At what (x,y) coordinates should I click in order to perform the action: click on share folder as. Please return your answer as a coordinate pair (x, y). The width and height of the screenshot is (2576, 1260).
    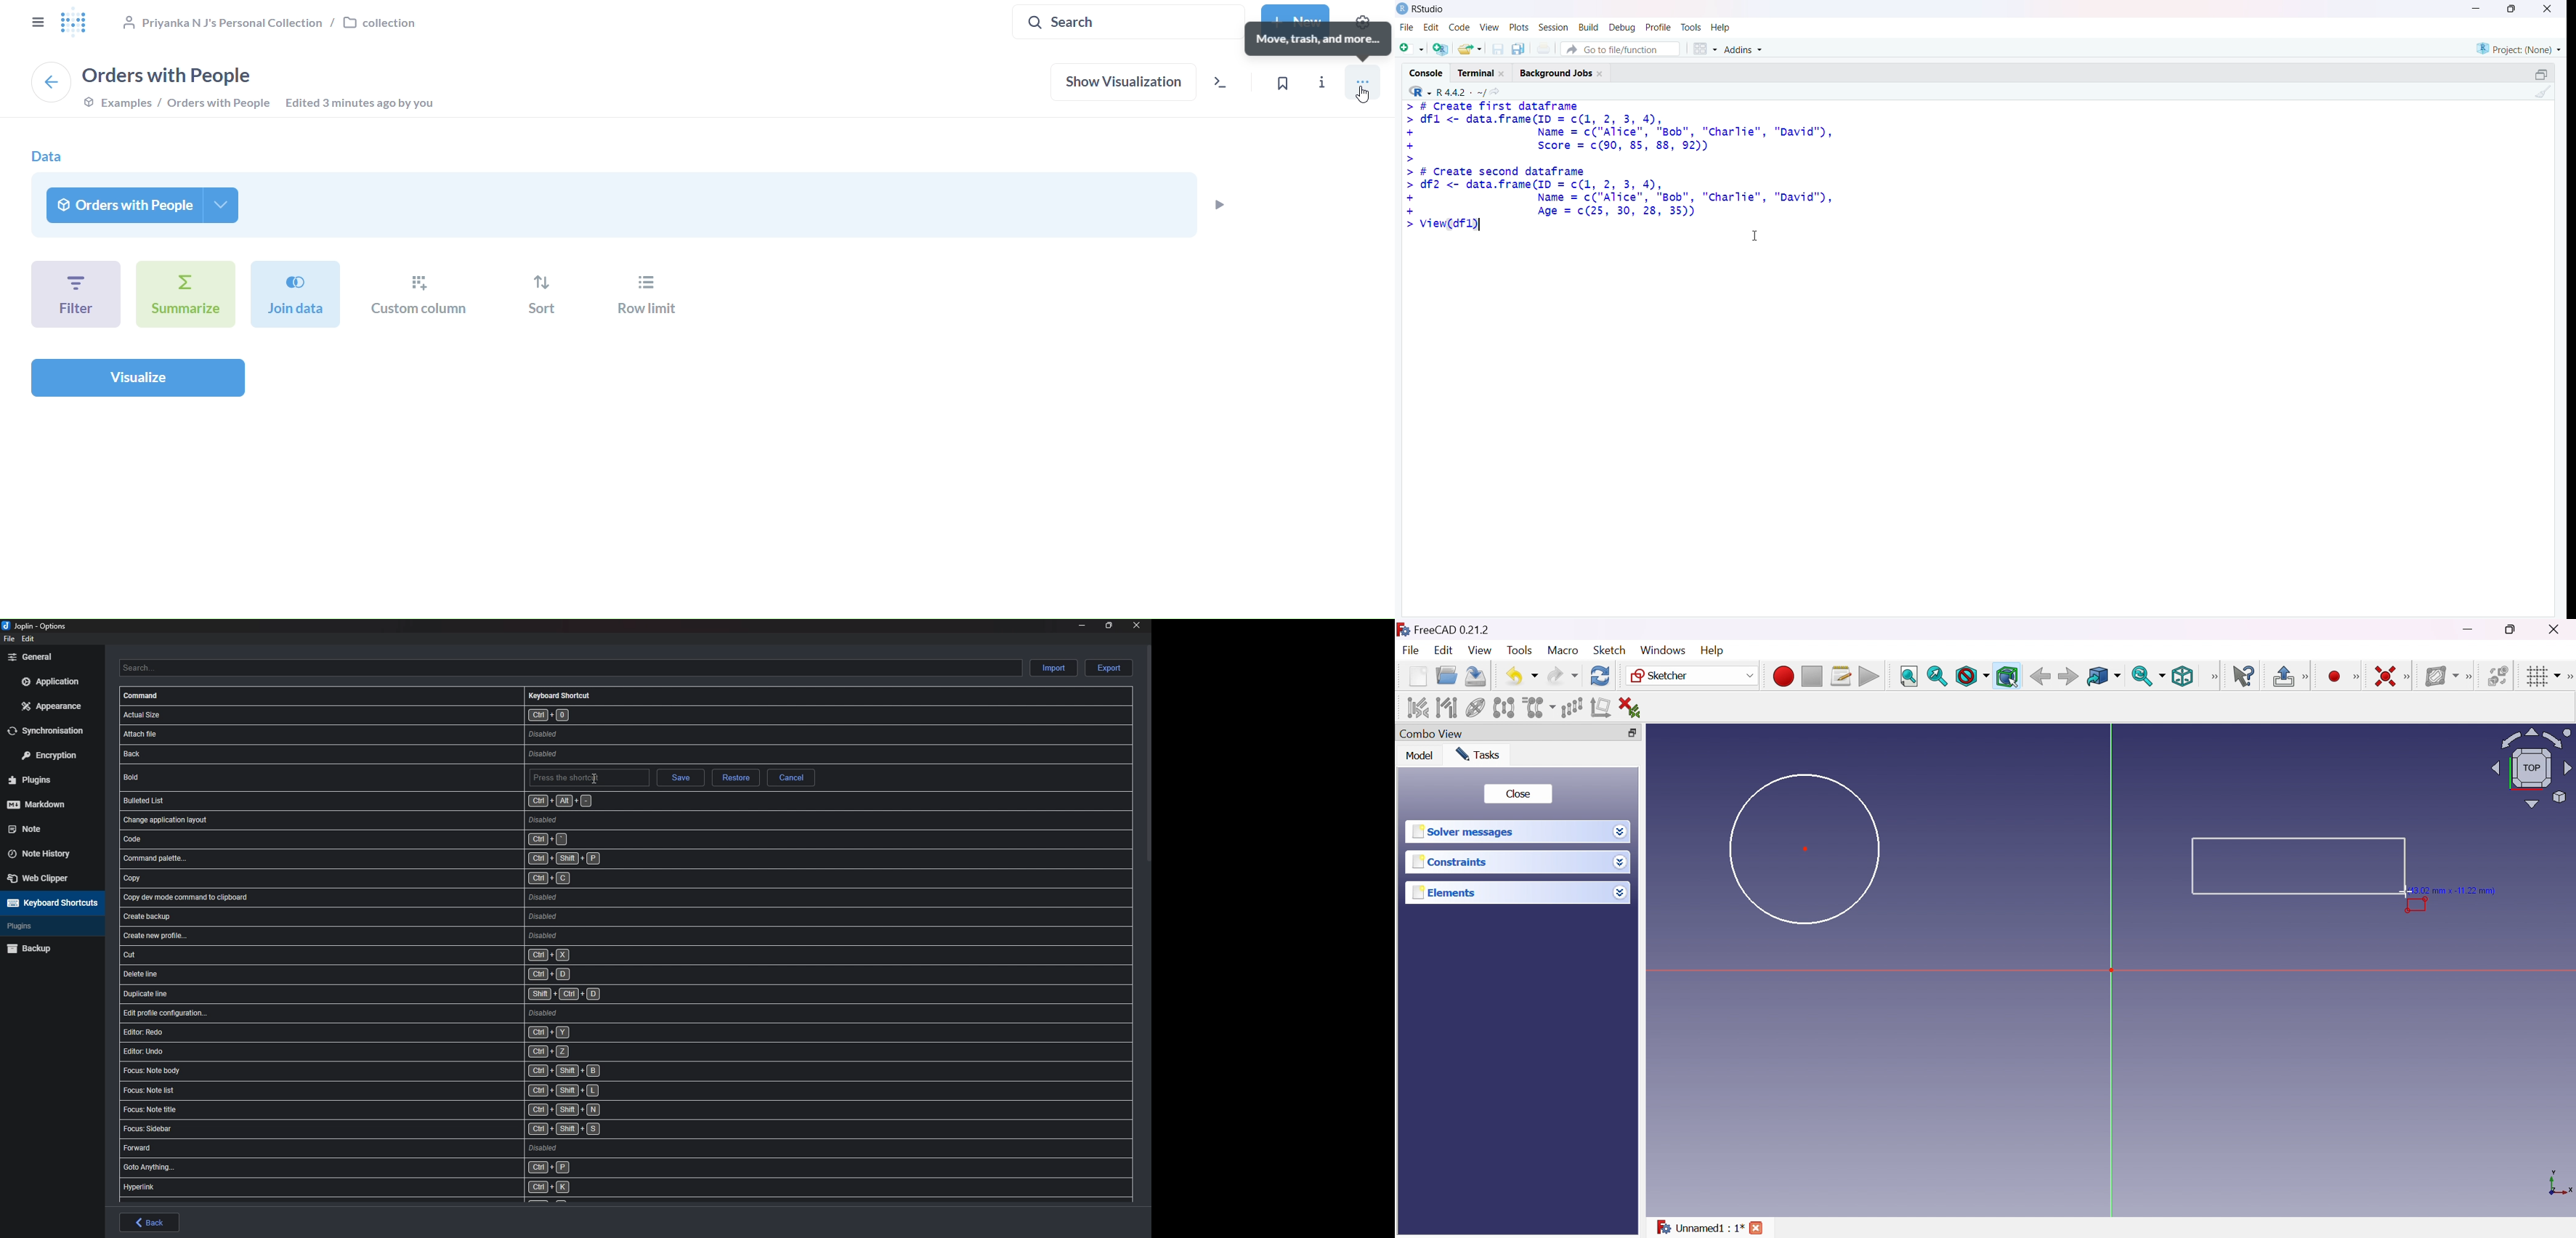
    Looking at the image, I should click on (1470, 49).